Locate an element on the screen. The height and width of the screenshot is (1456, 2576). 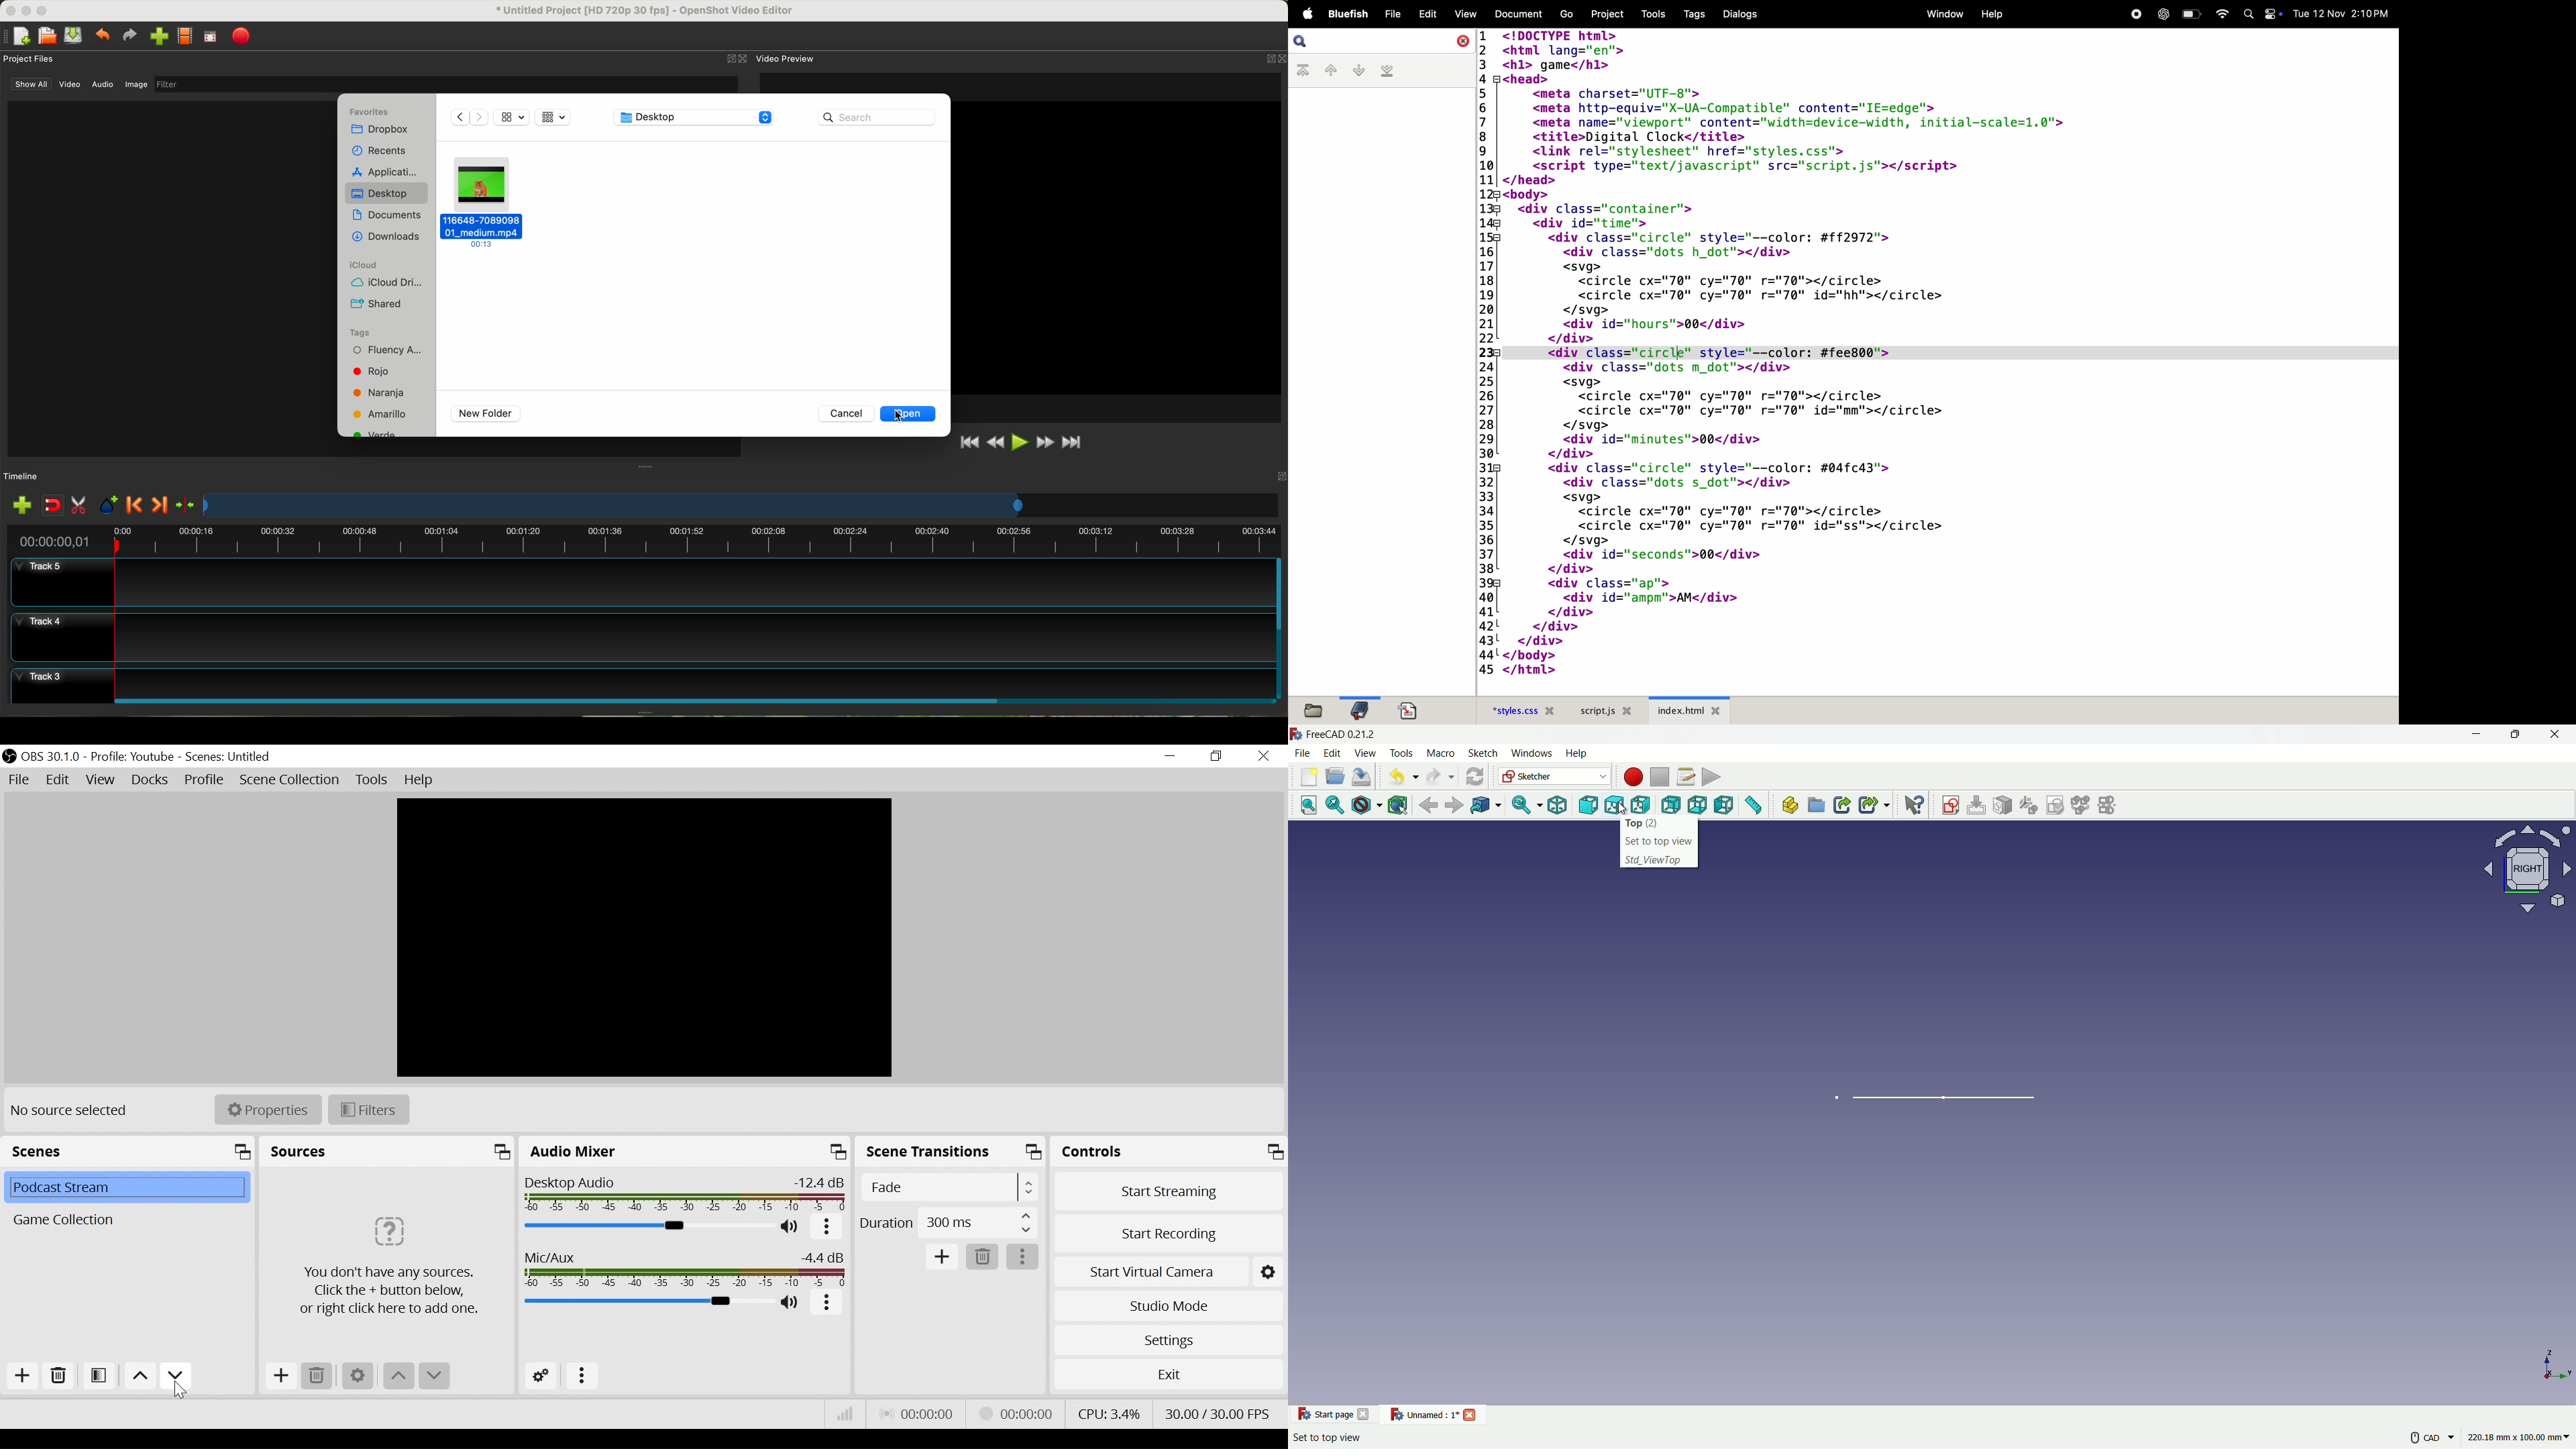
Live Status is located at coordinates (916, 1412).